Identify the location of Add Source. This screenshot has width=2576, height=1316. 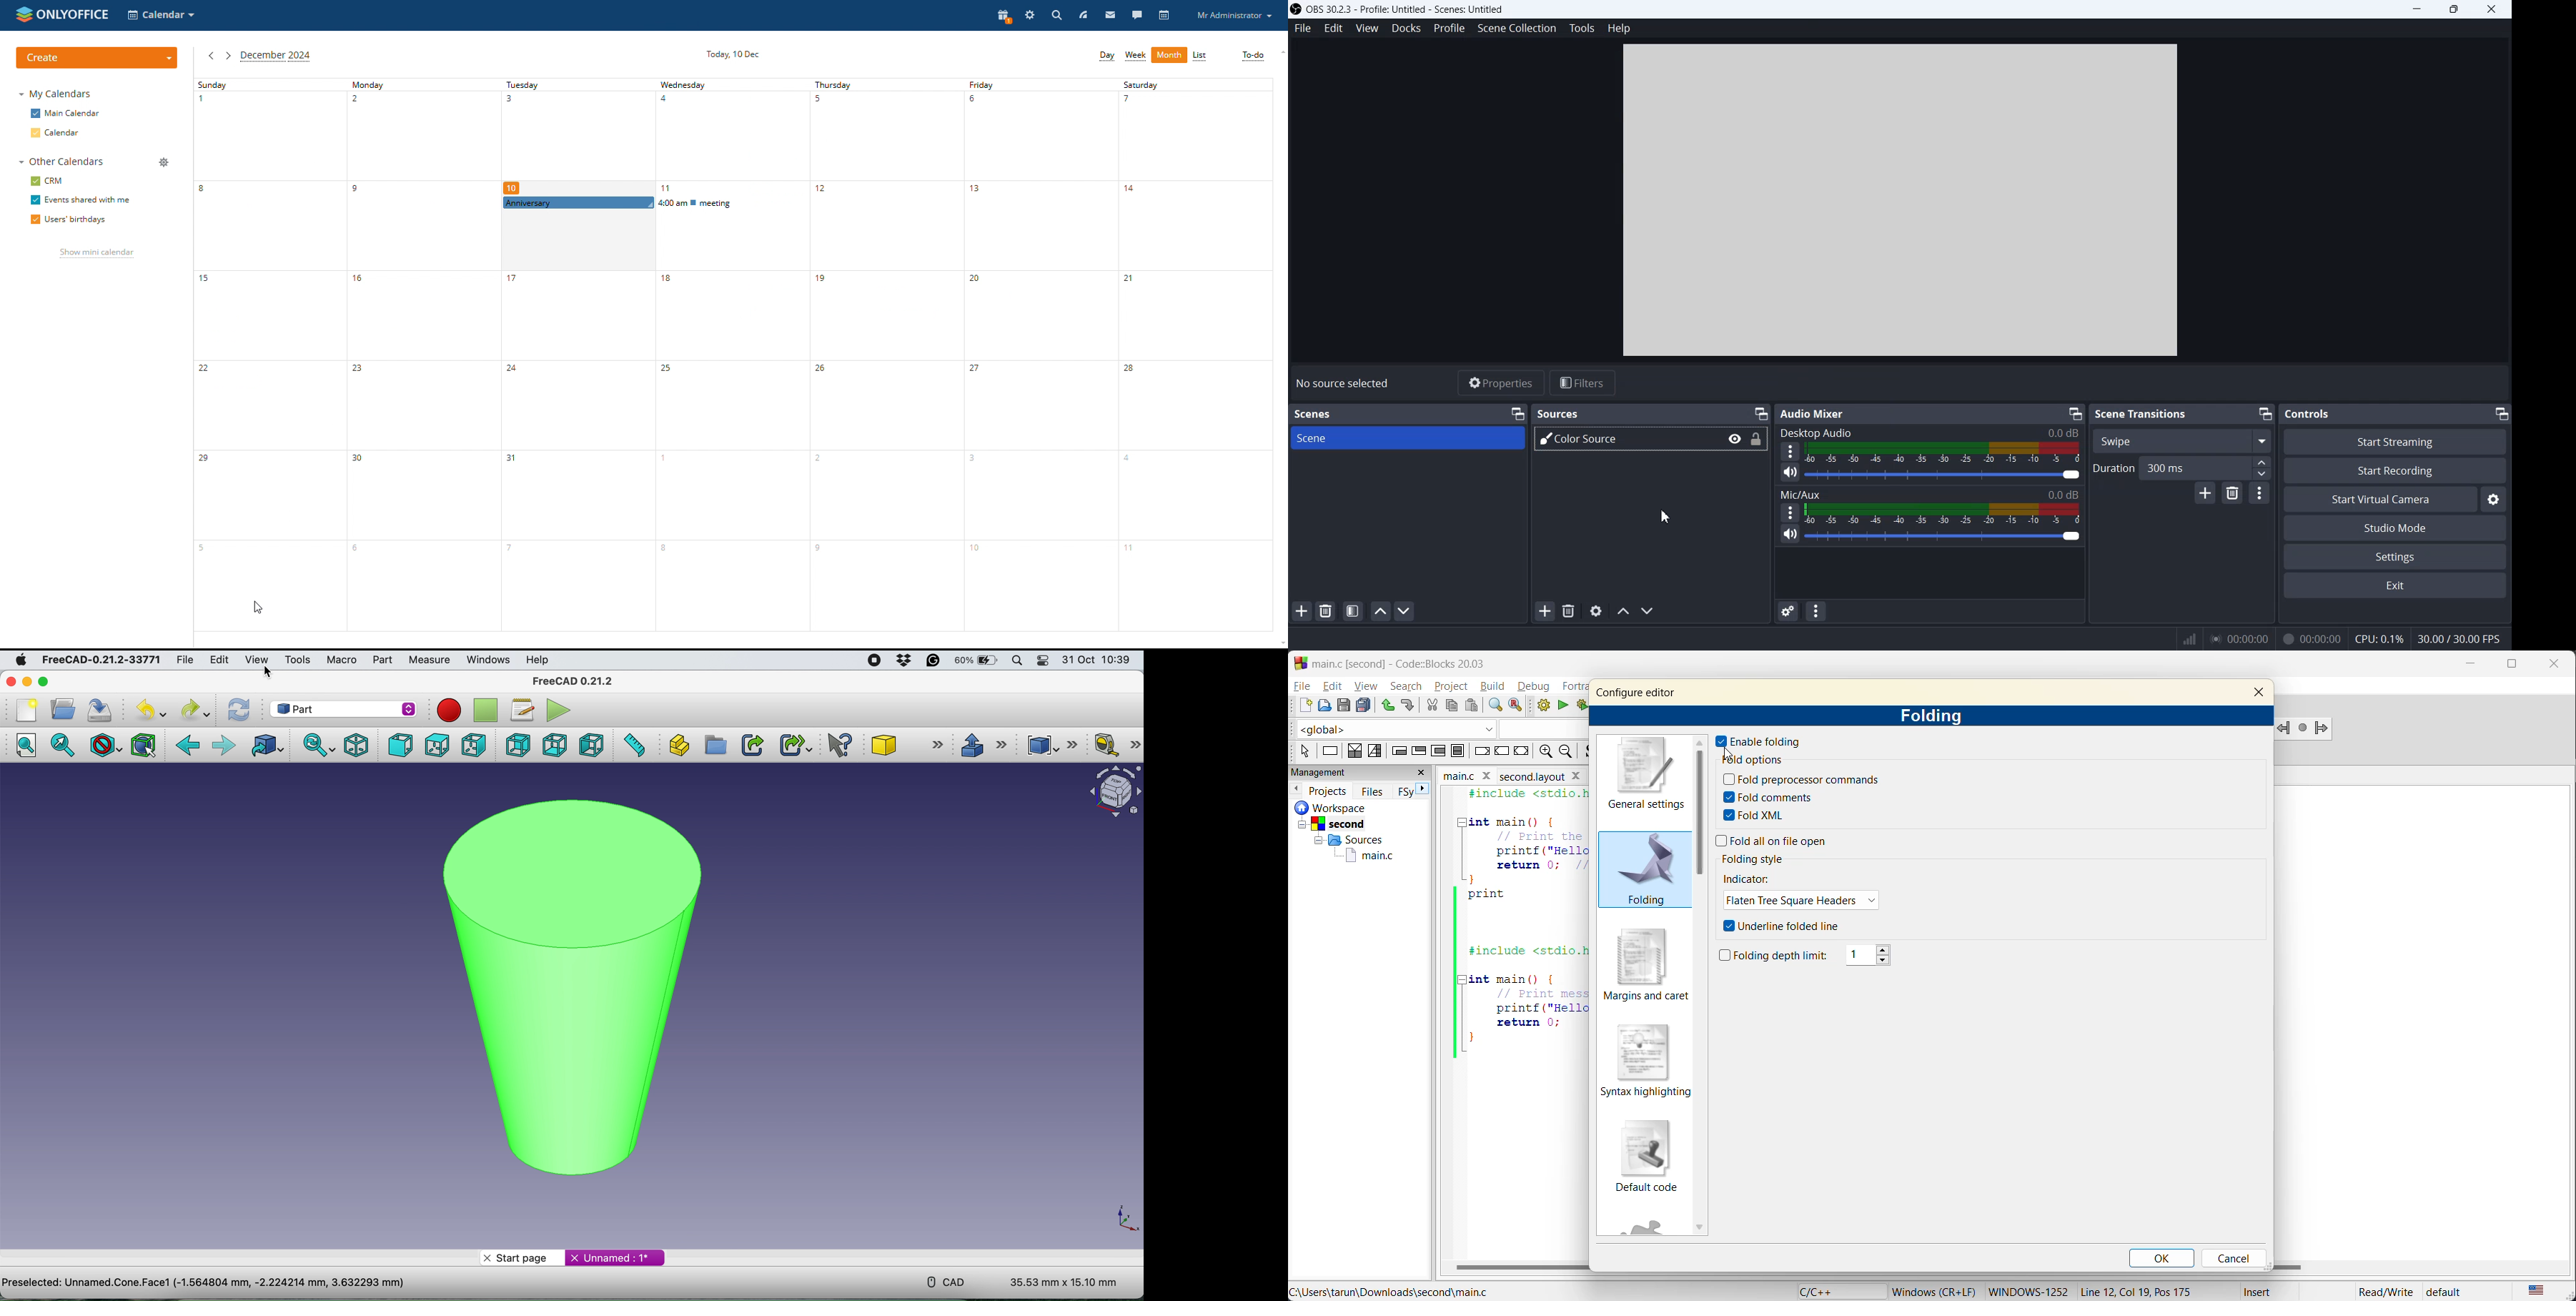
(1545, 612).